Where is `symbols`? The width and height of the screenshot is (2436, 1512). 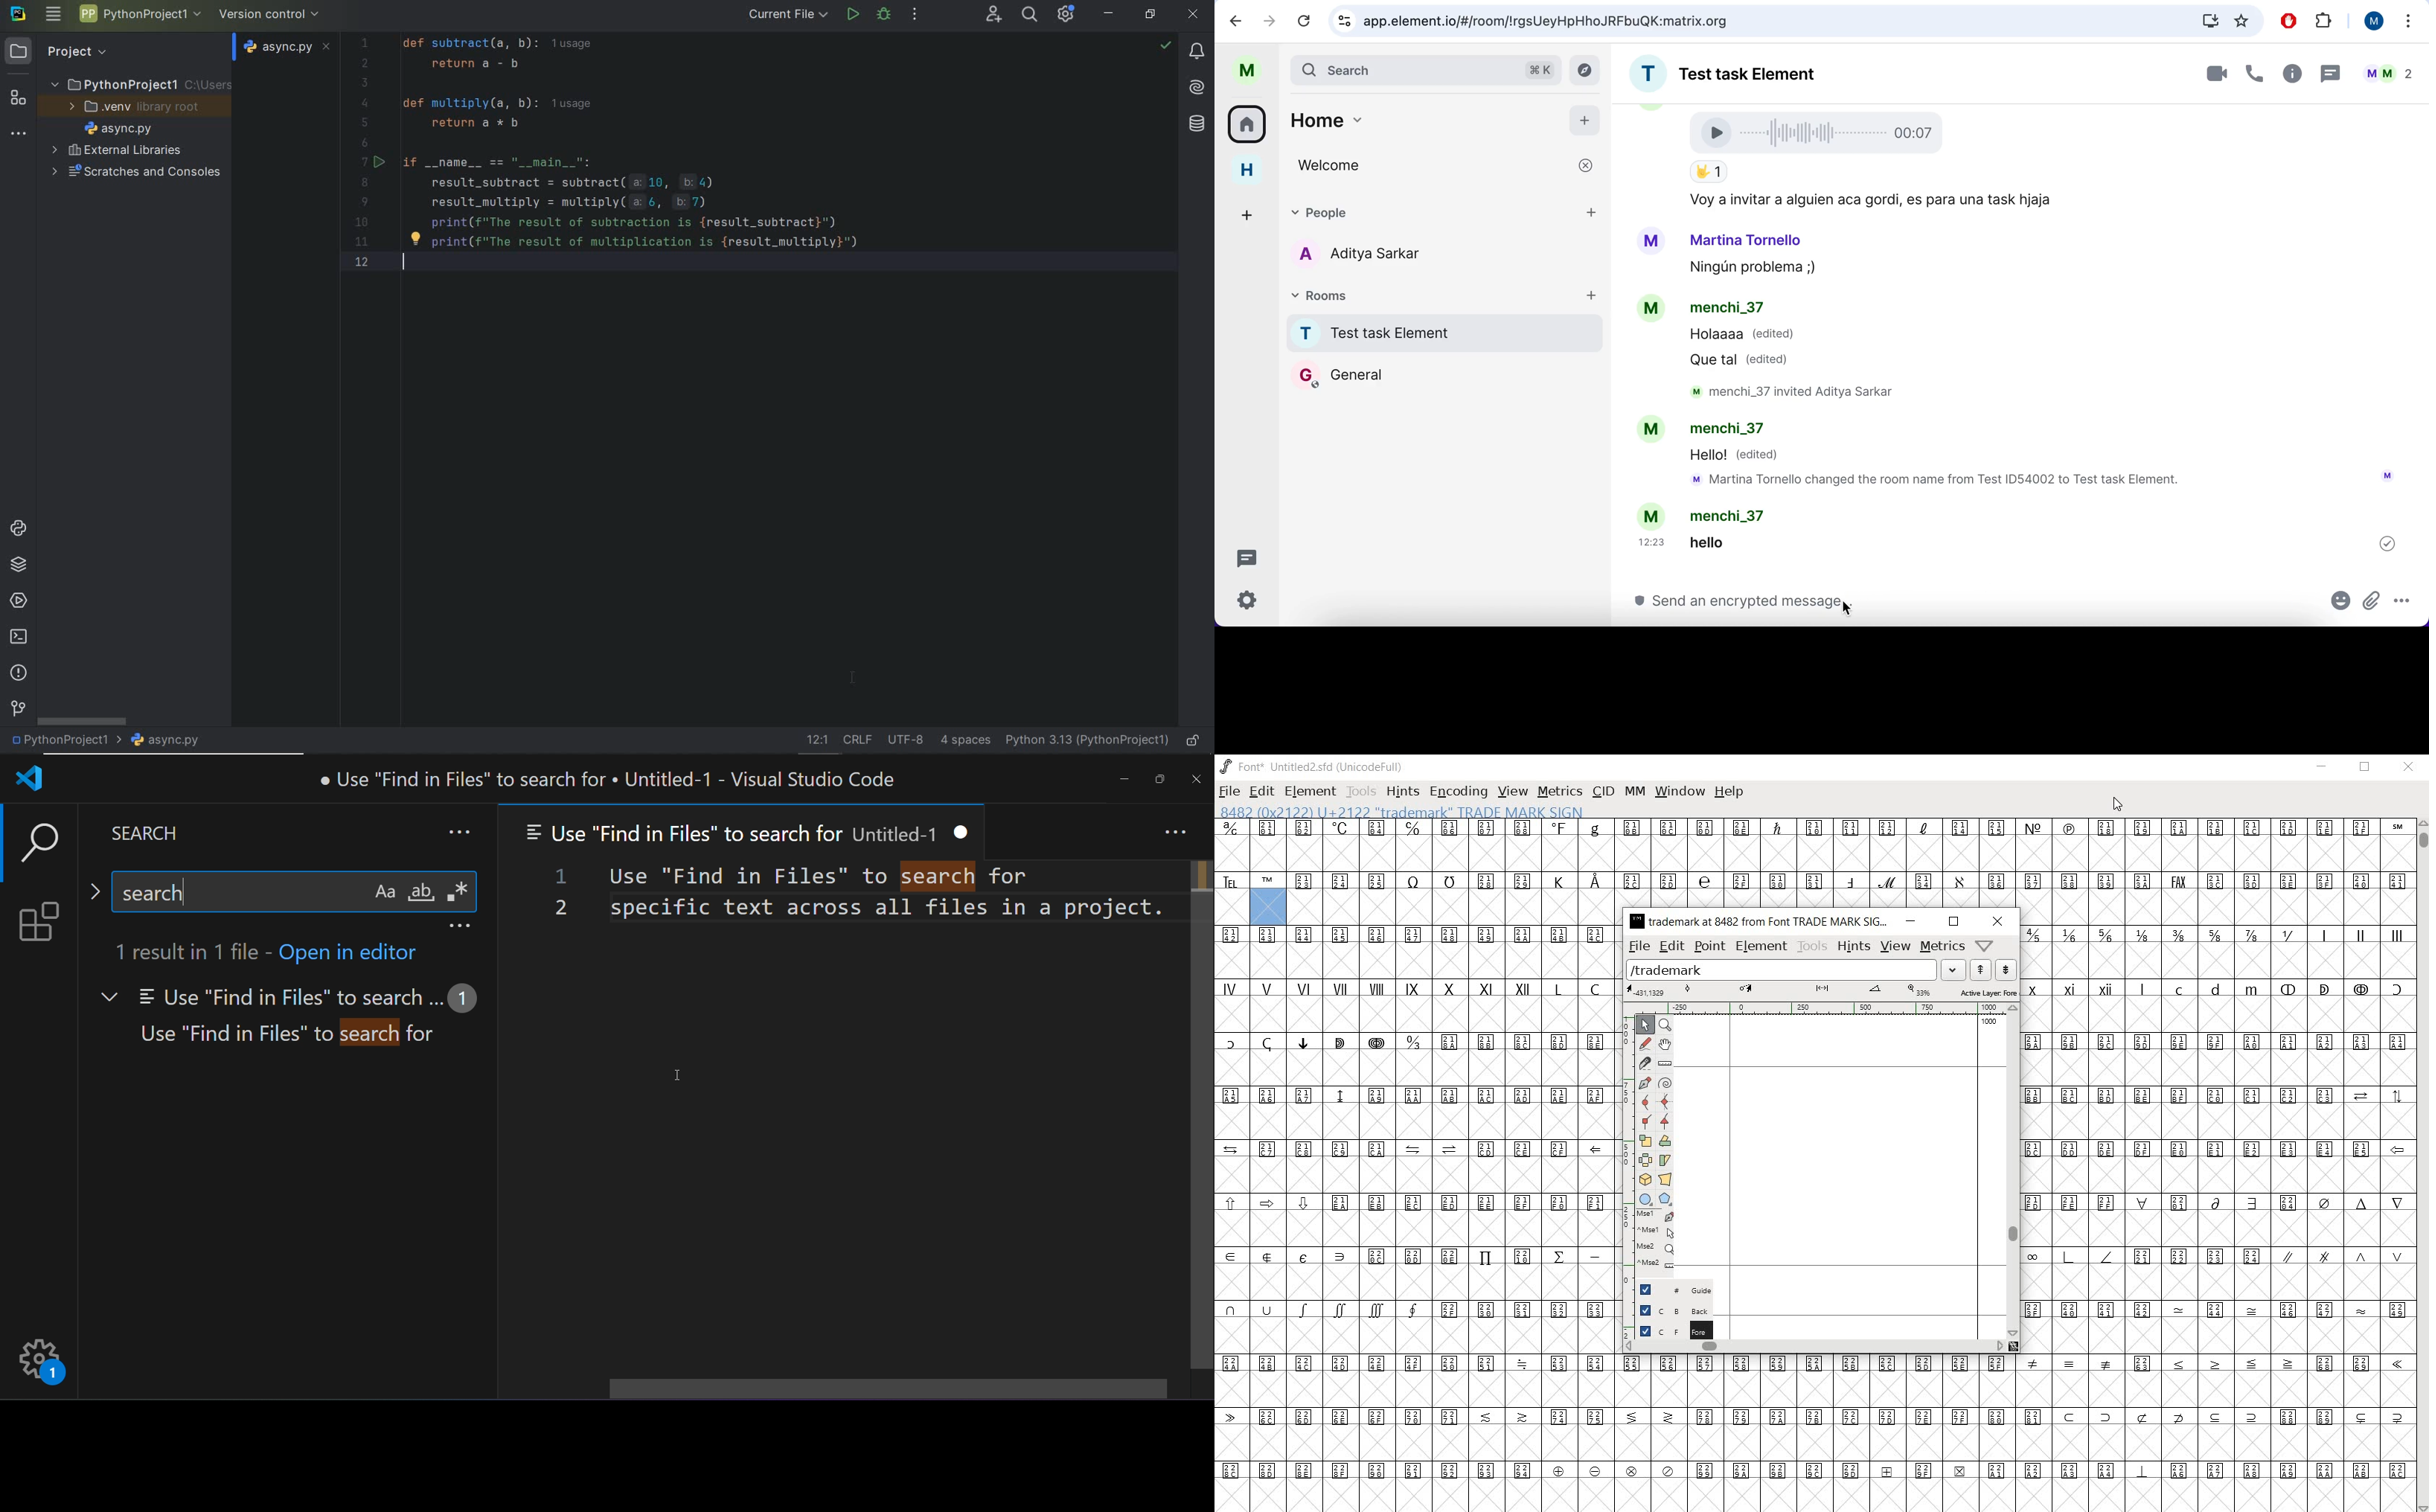 symbols is located at coordinates (1525, 1059).